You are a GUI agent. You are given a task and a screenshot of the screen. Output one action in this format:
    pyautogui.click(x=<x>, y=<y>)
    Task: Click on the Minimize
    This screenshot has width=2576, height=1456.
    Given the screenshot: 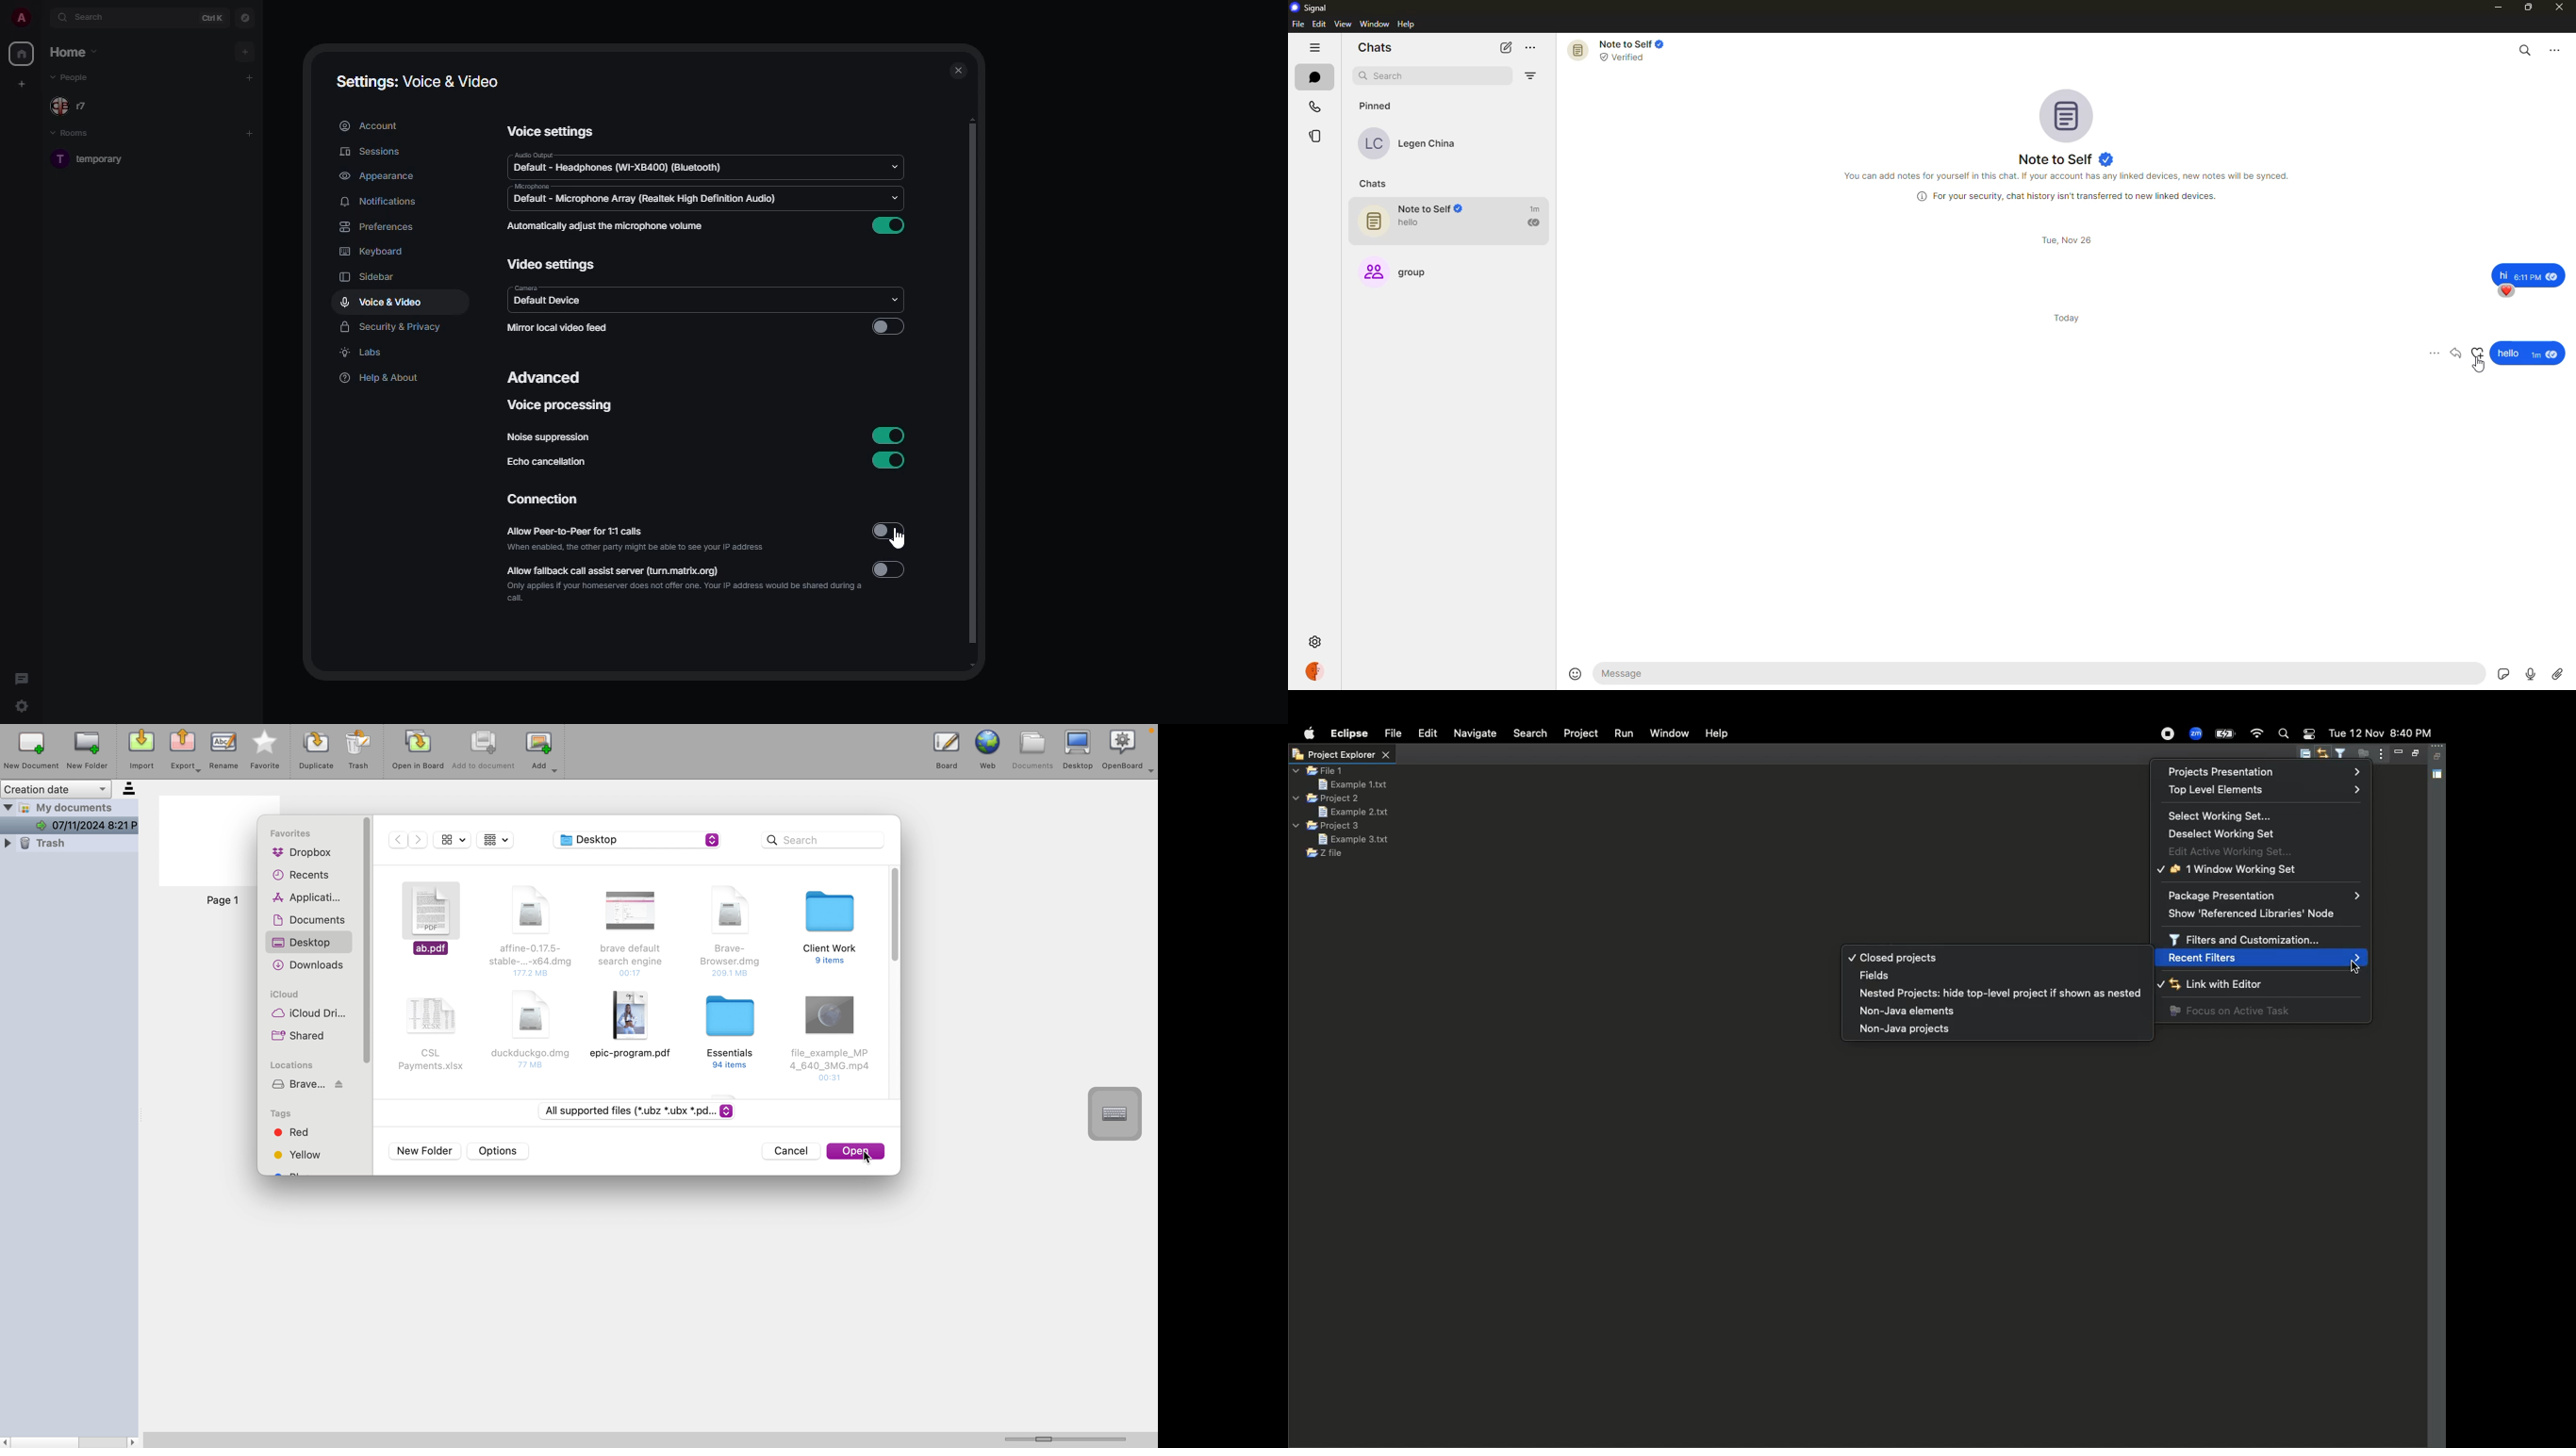 What is the action you would take?
    pyautogui.click(x=2398, y=752)
    